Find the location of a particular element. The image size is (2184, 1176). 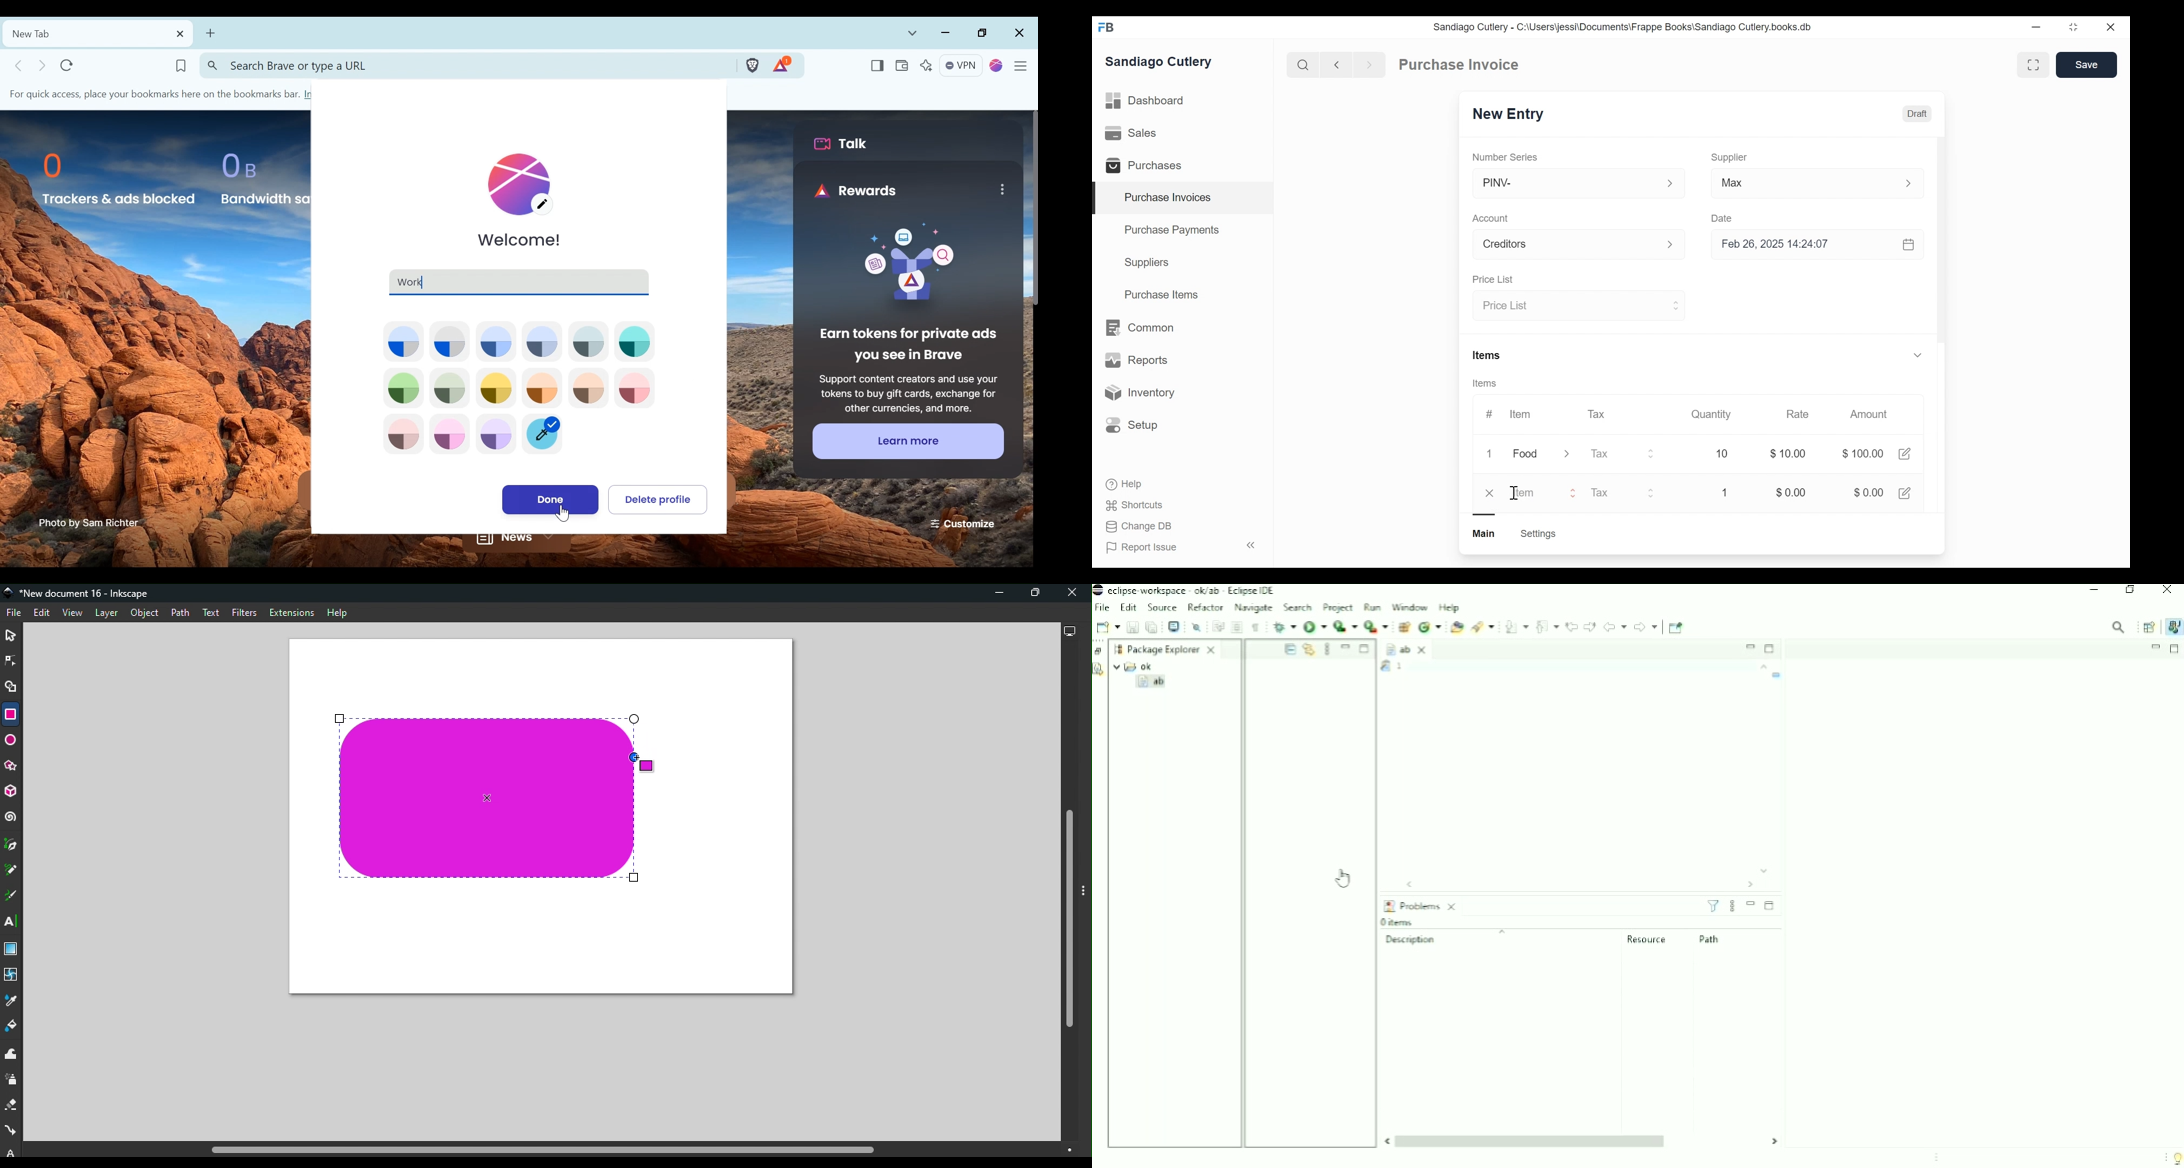

Suppliers is located at coordinates (1147, 263).